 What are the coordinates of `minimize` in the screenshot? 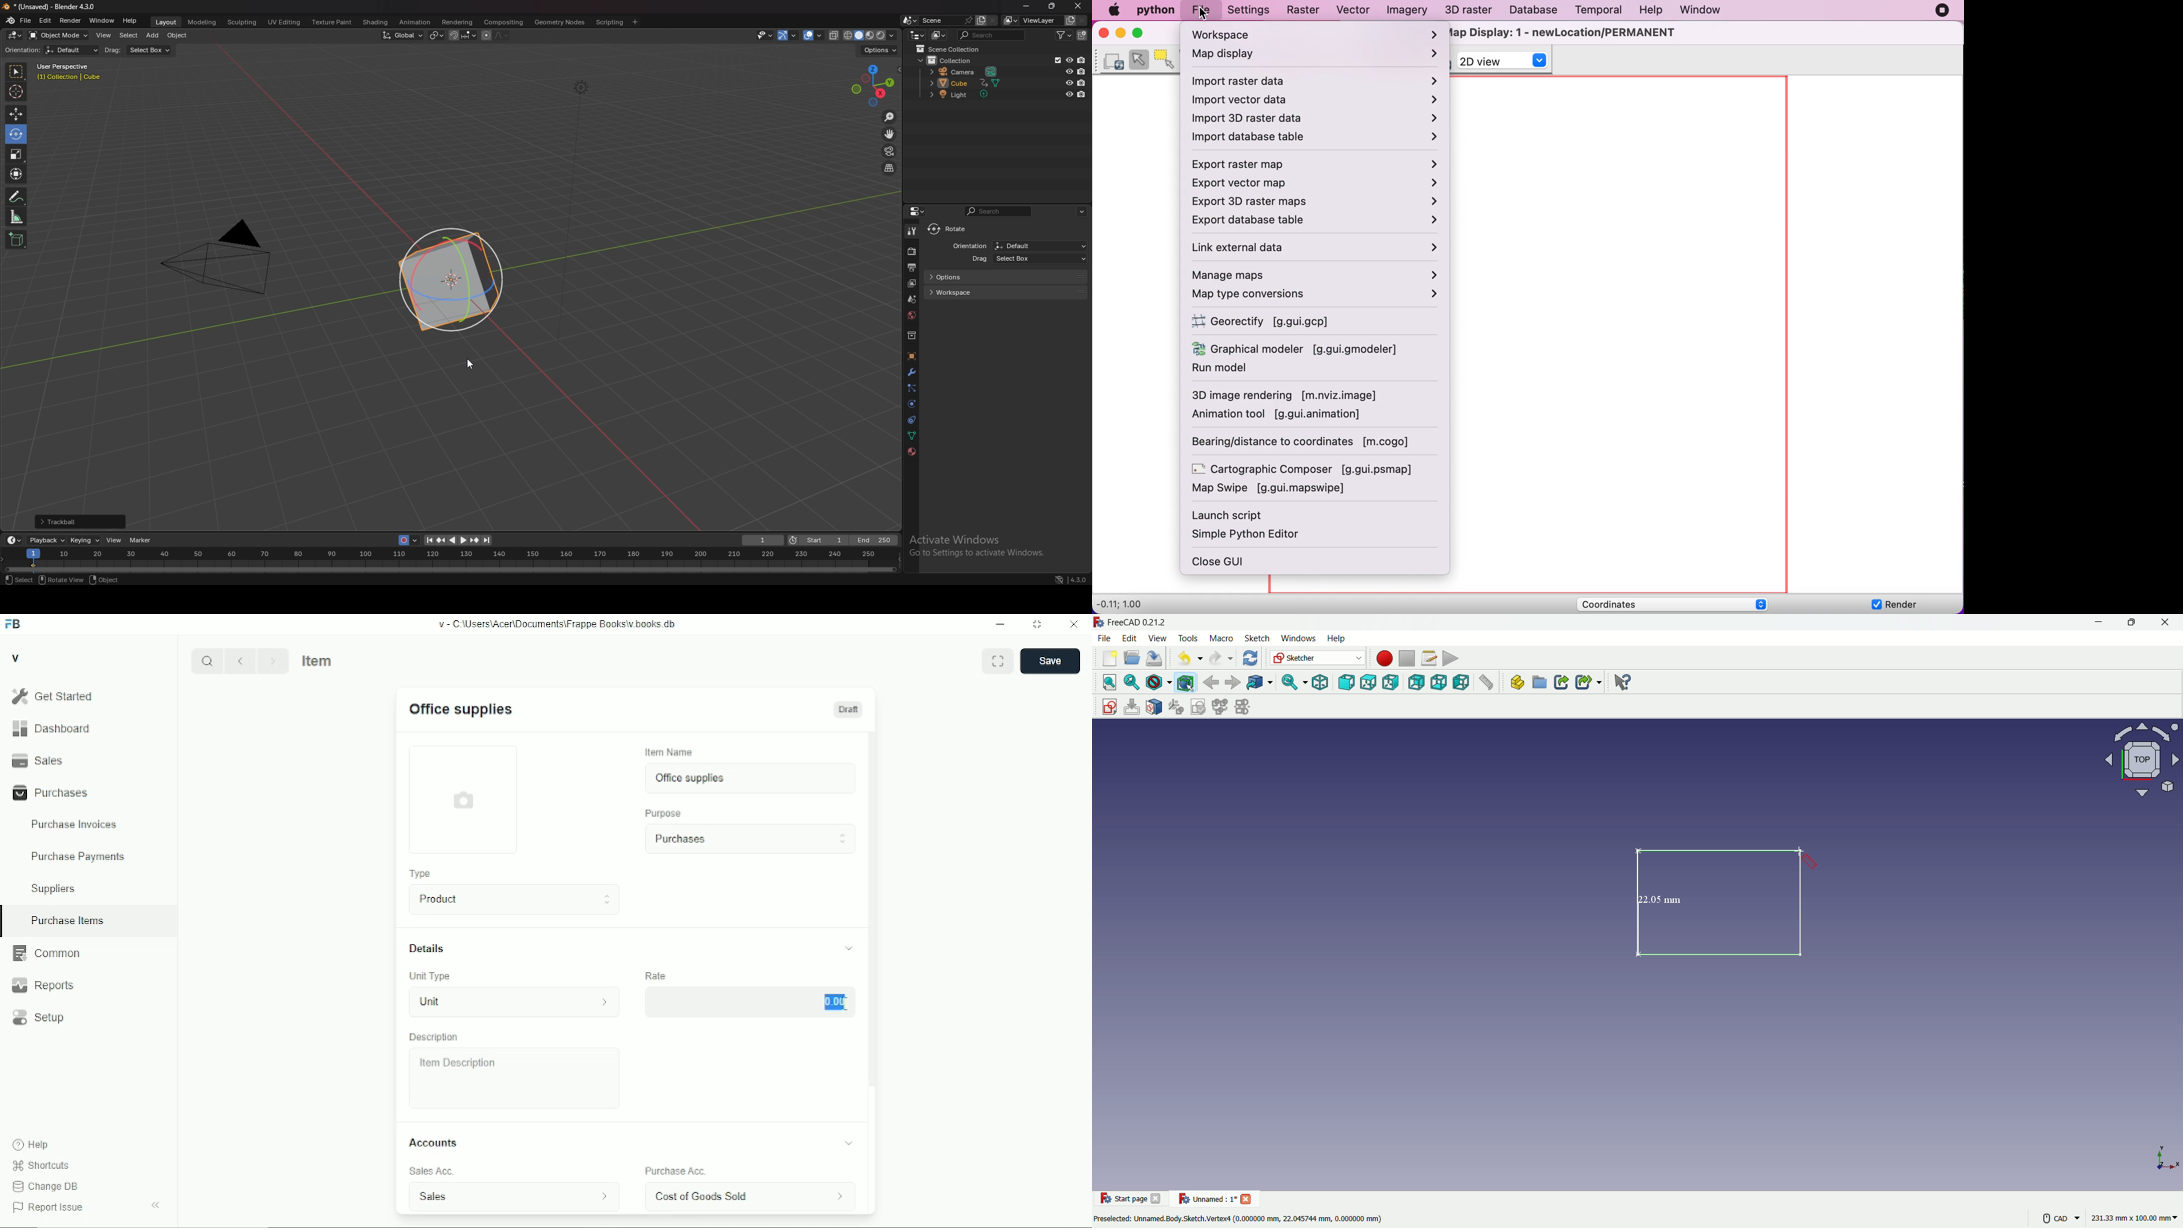 It's located at (2097, 623).